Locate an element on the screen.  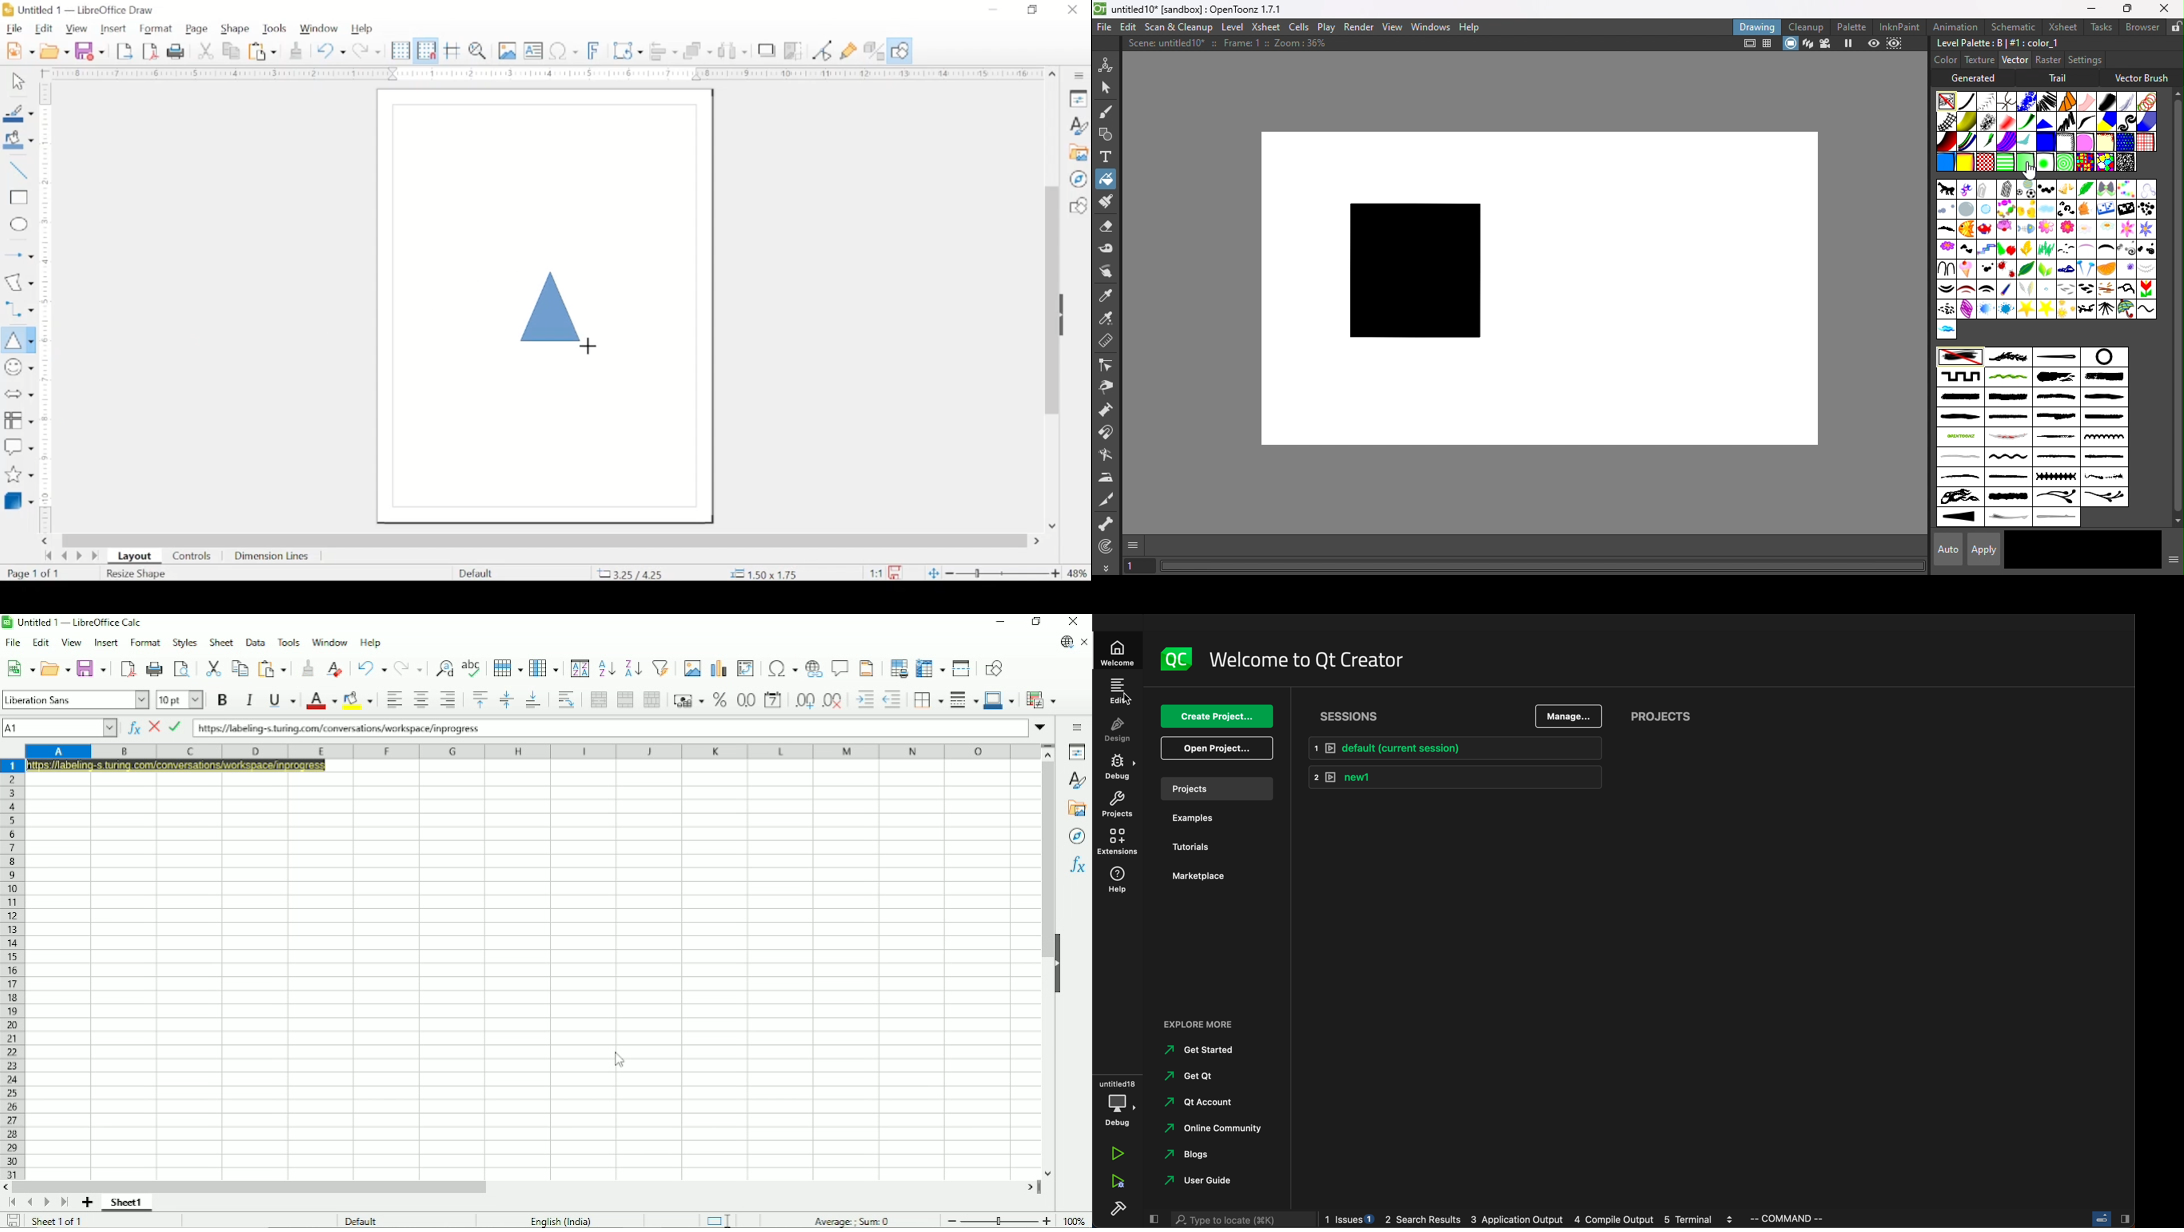
projects is located at coordinates (1220, 790).